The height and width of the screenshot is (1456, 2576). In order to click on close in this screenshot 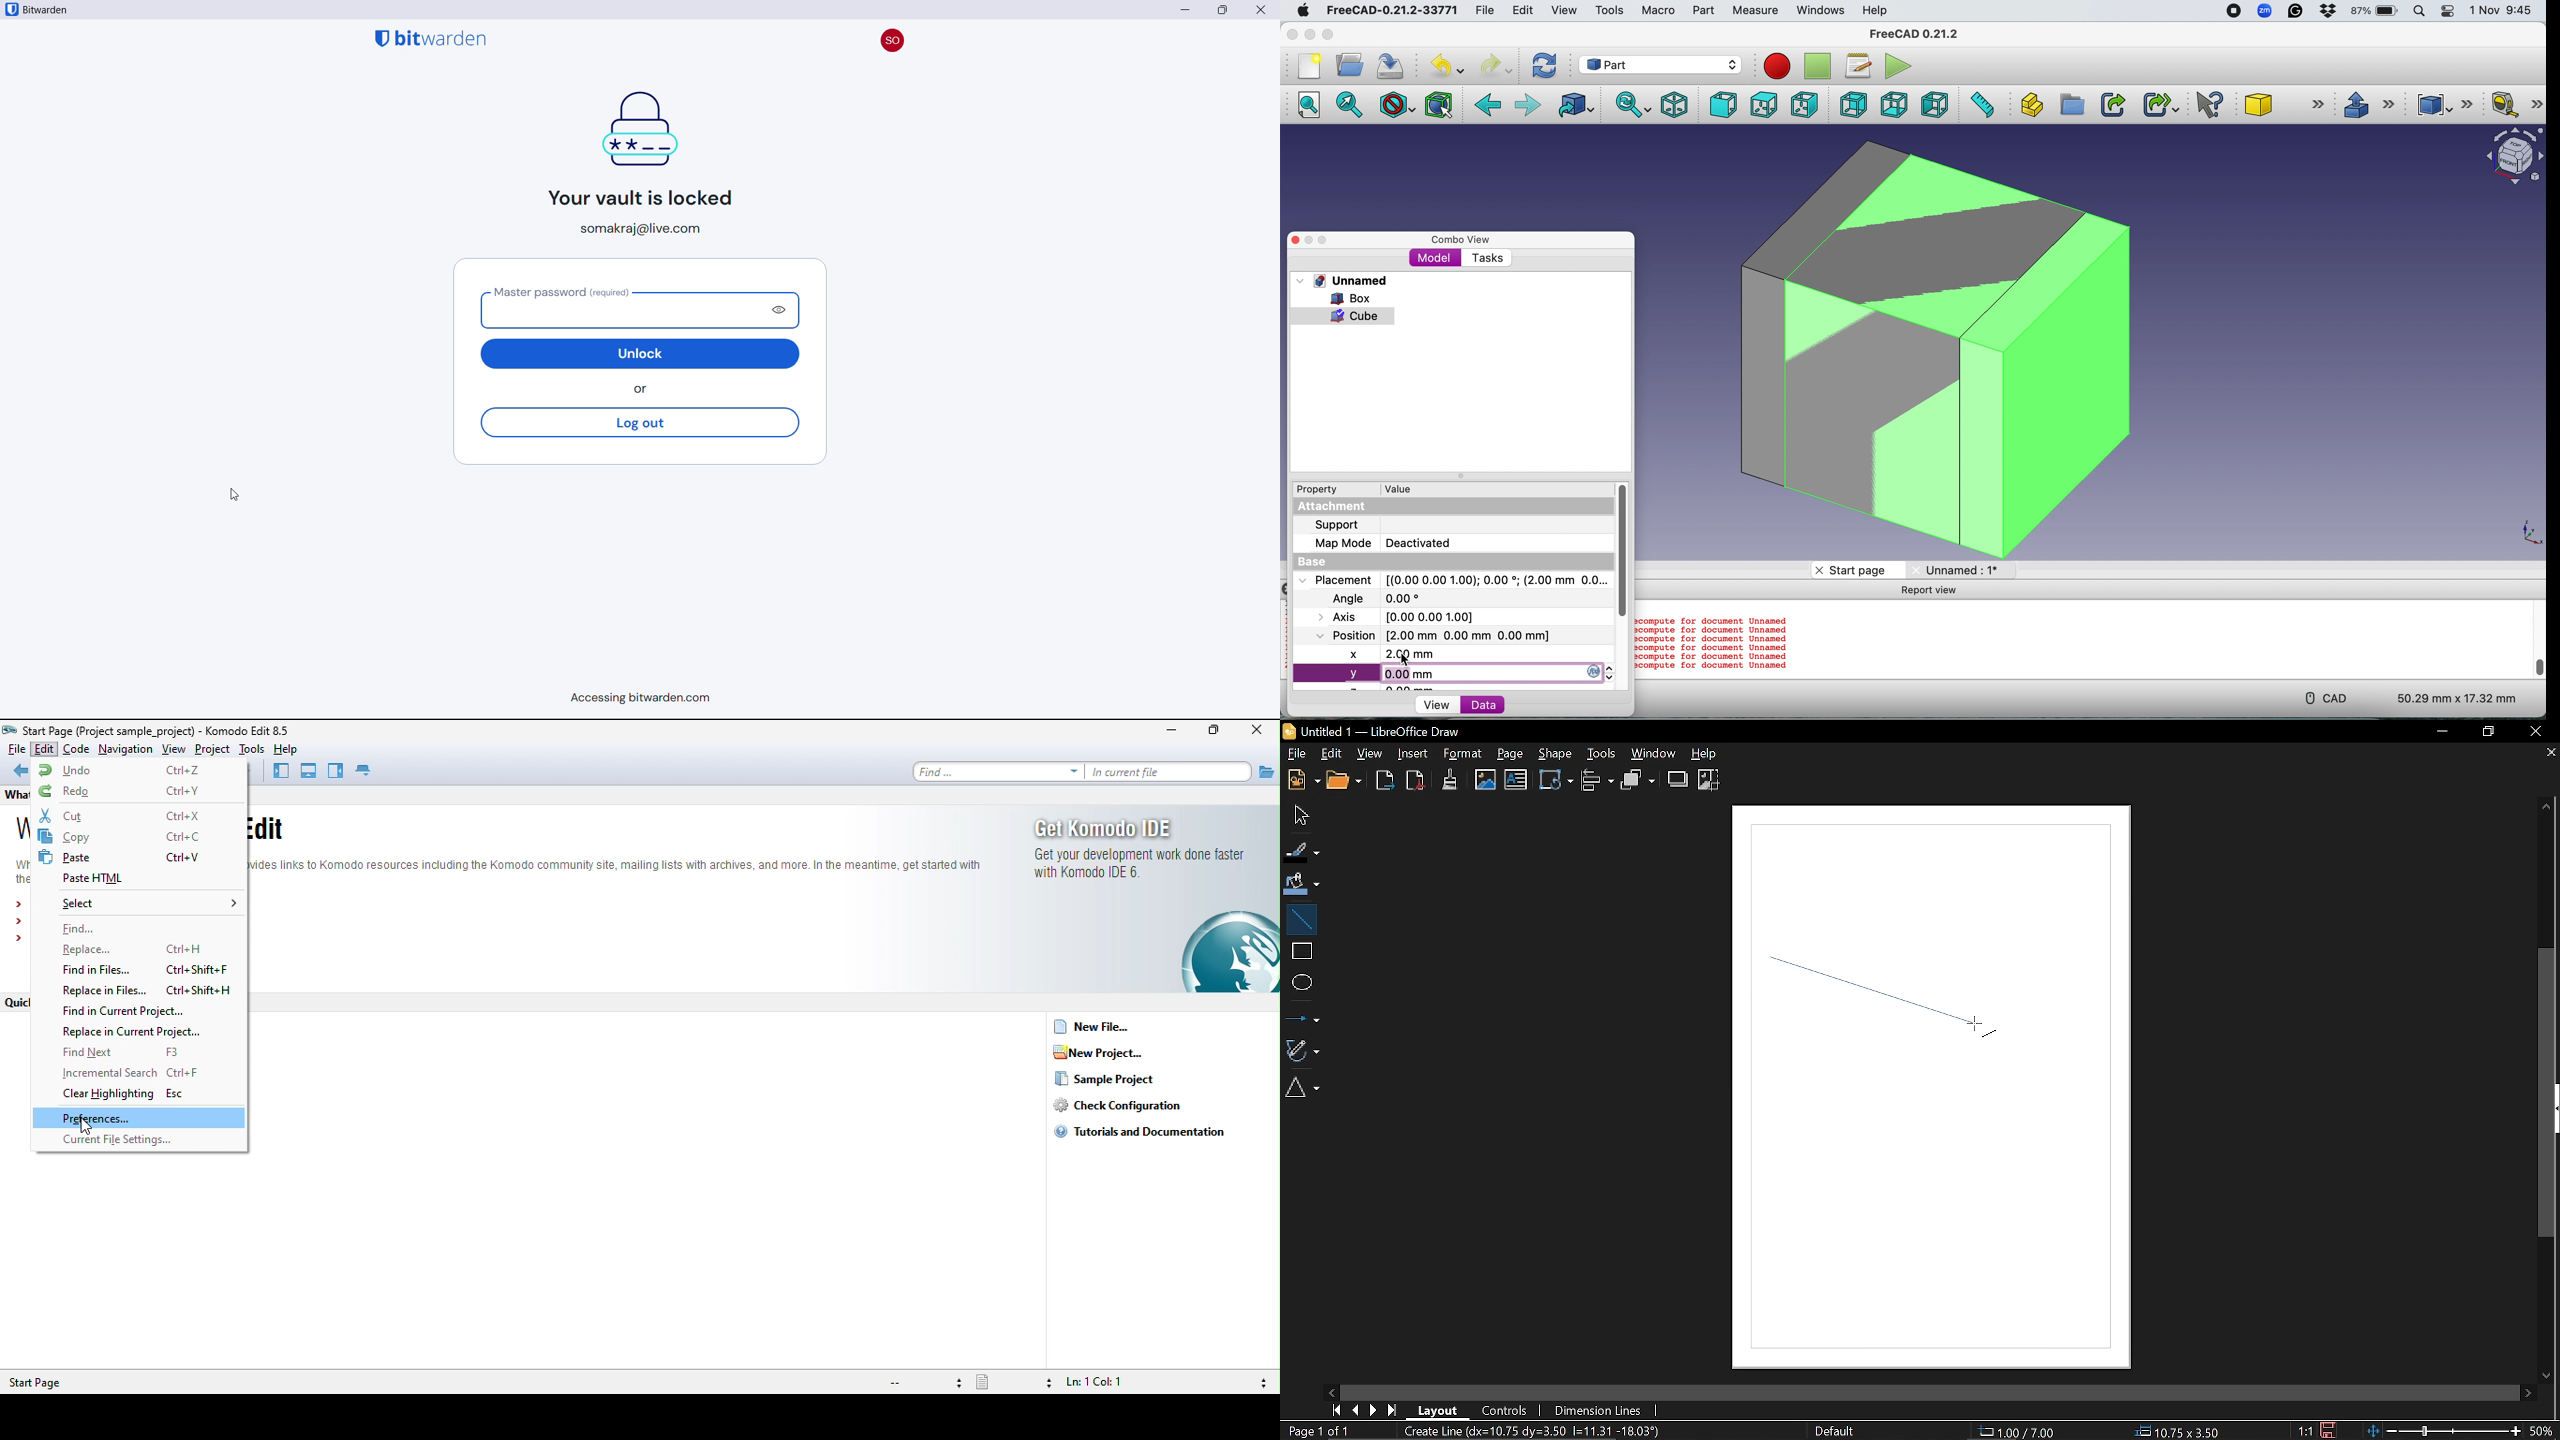, I will do `click(1223, 10)`.